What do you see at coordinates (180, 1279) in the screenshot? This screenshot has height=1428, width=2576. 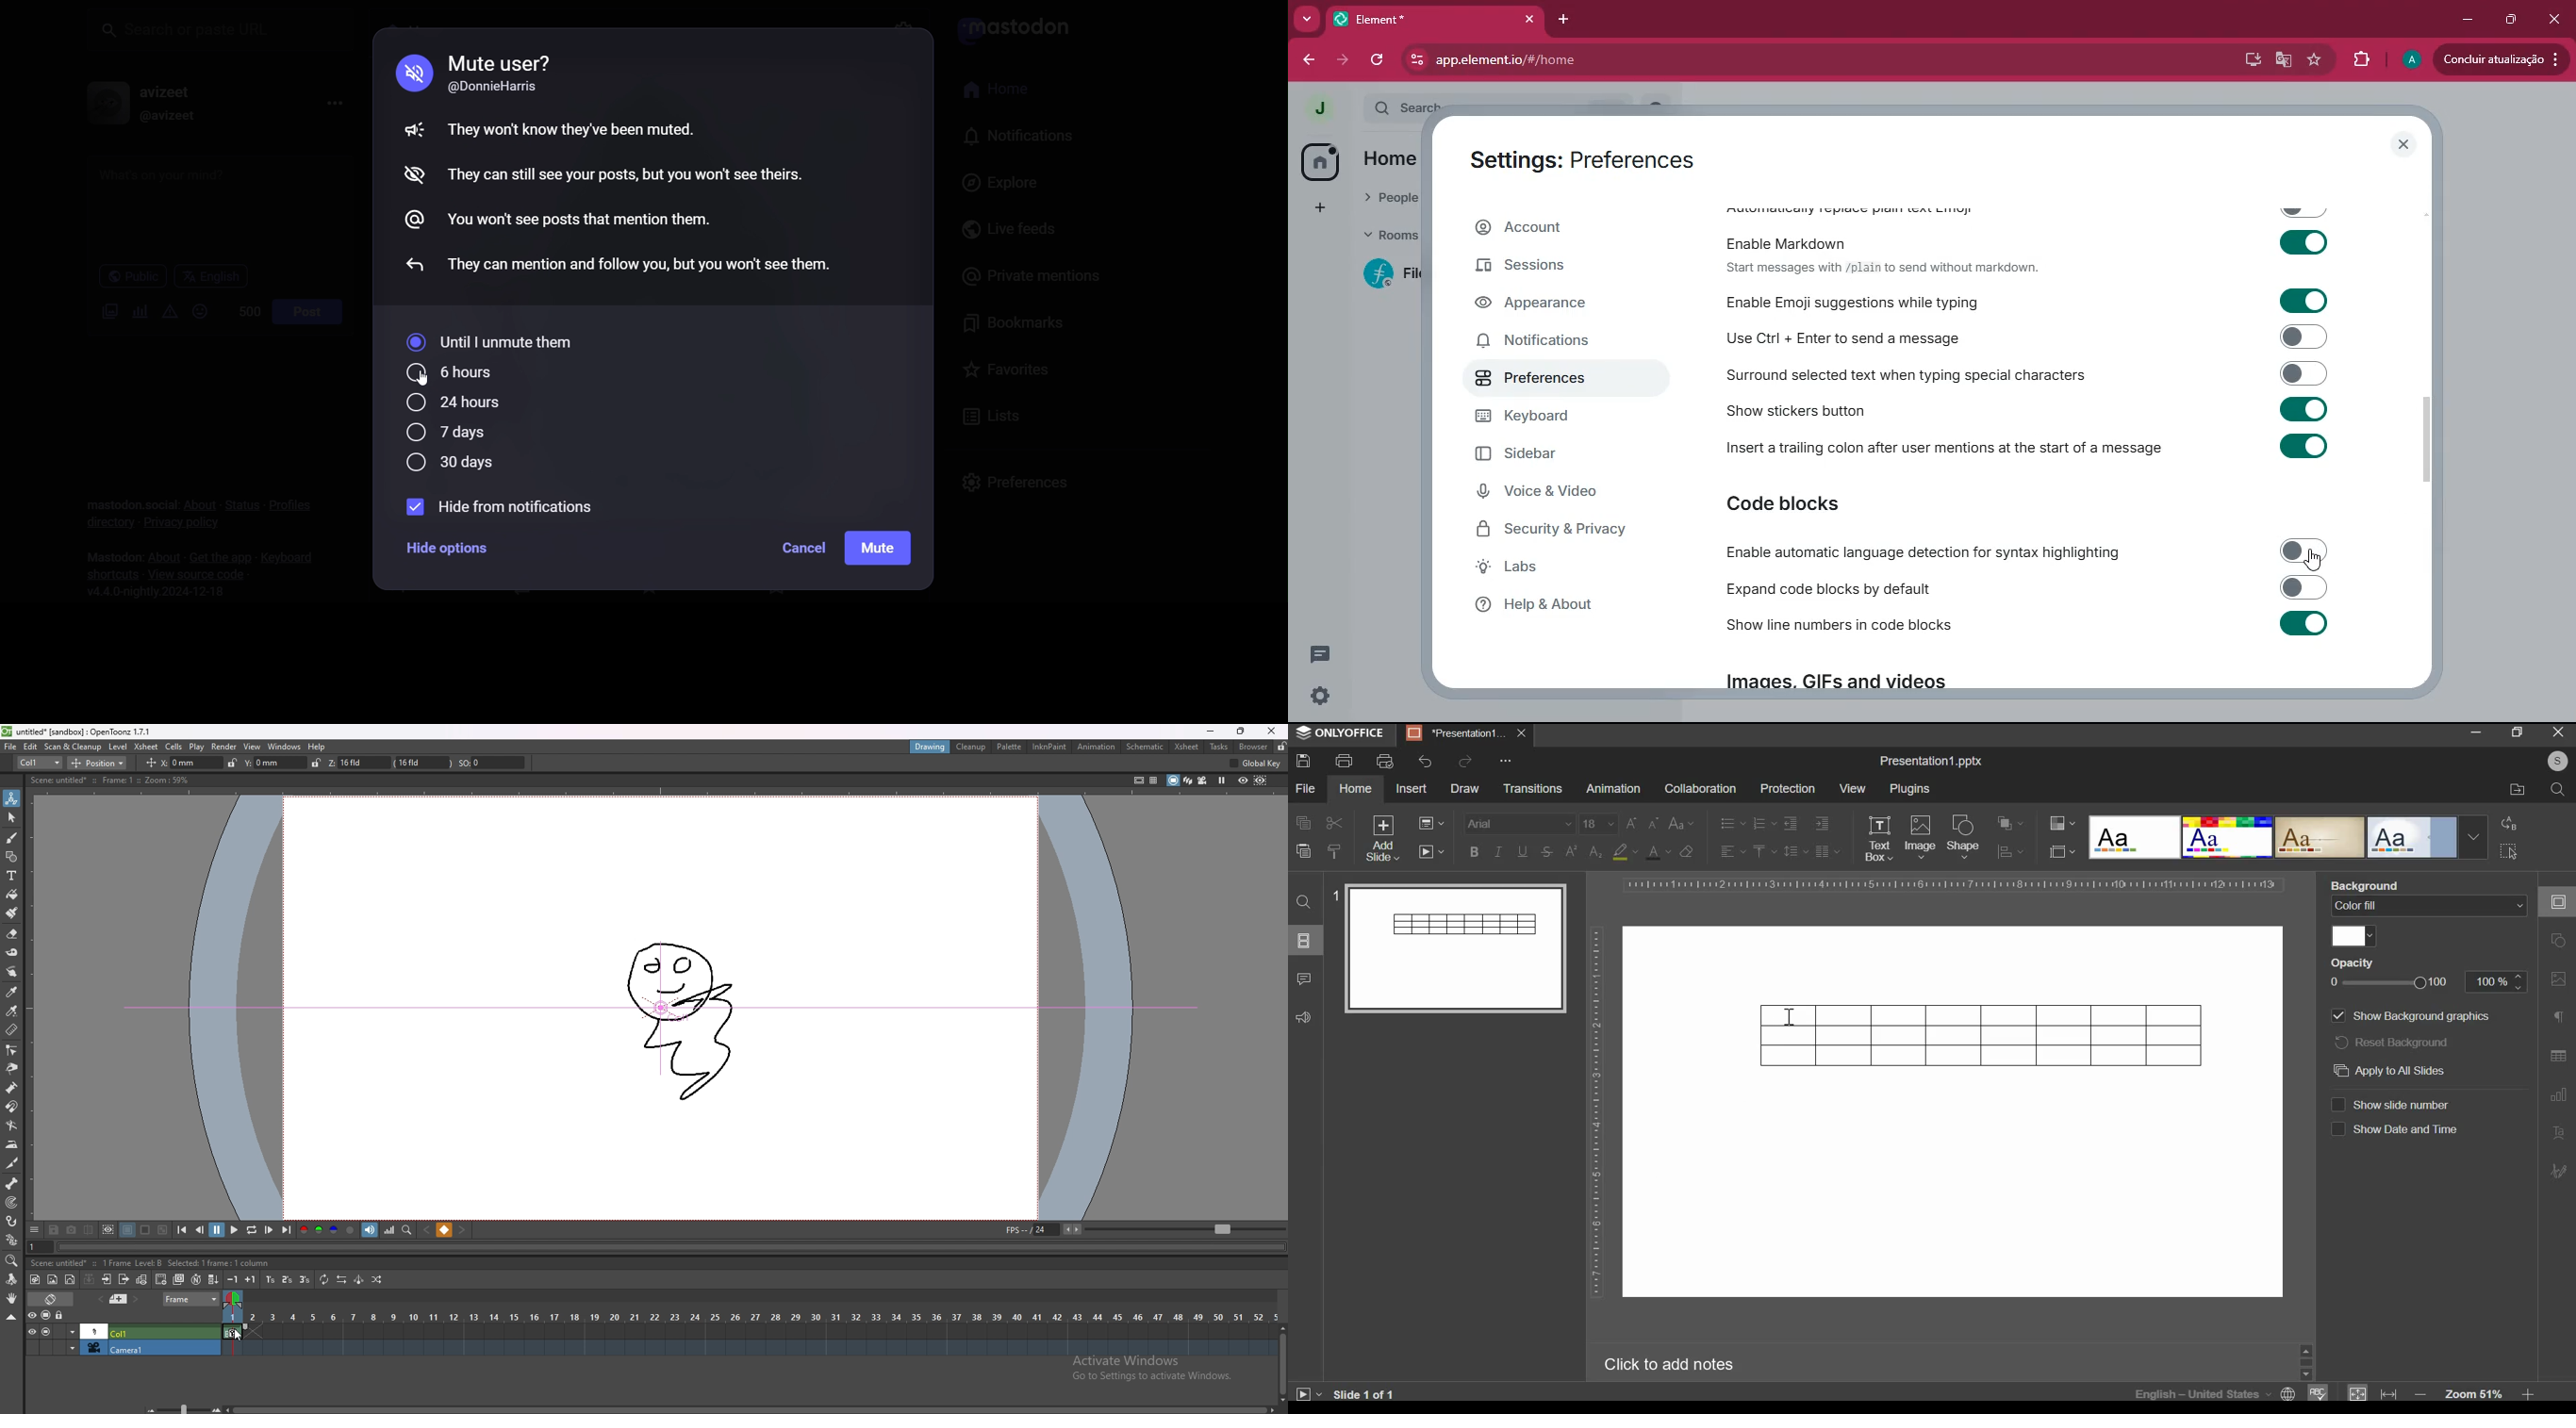 I see `duplicate drawing` at bounding box center [180, 1279].